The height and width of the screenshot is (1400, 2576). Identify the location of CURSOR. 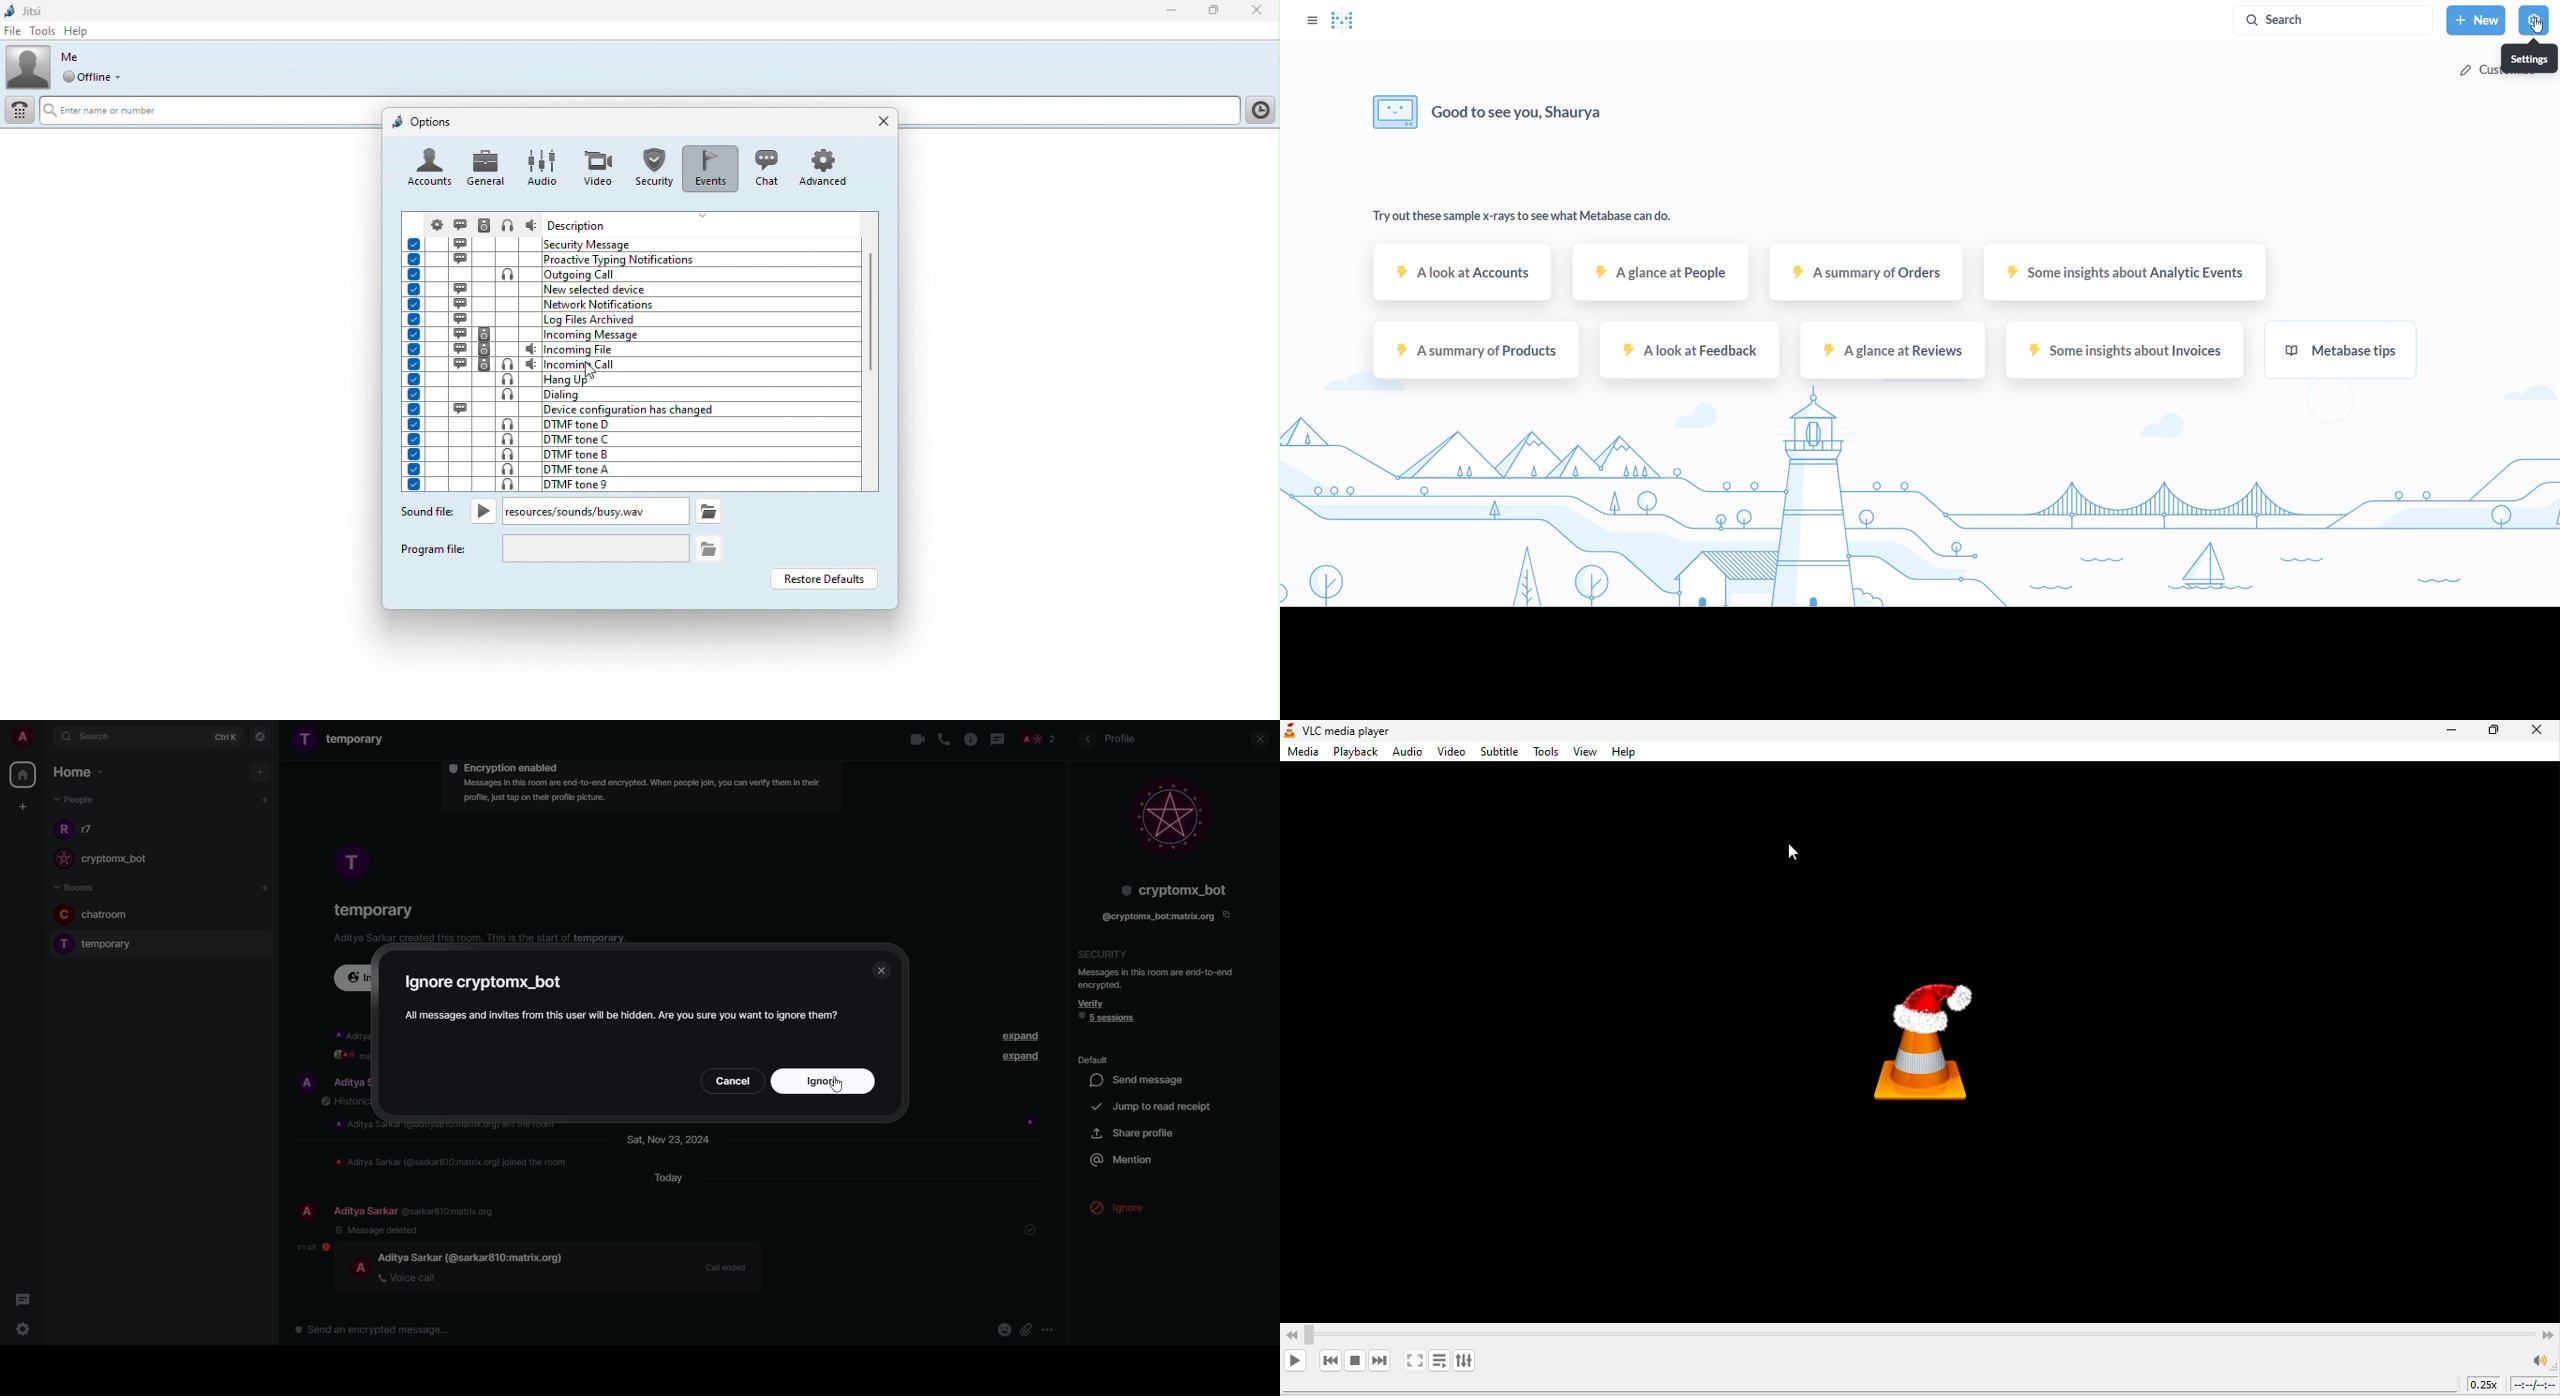
(1794, 854).